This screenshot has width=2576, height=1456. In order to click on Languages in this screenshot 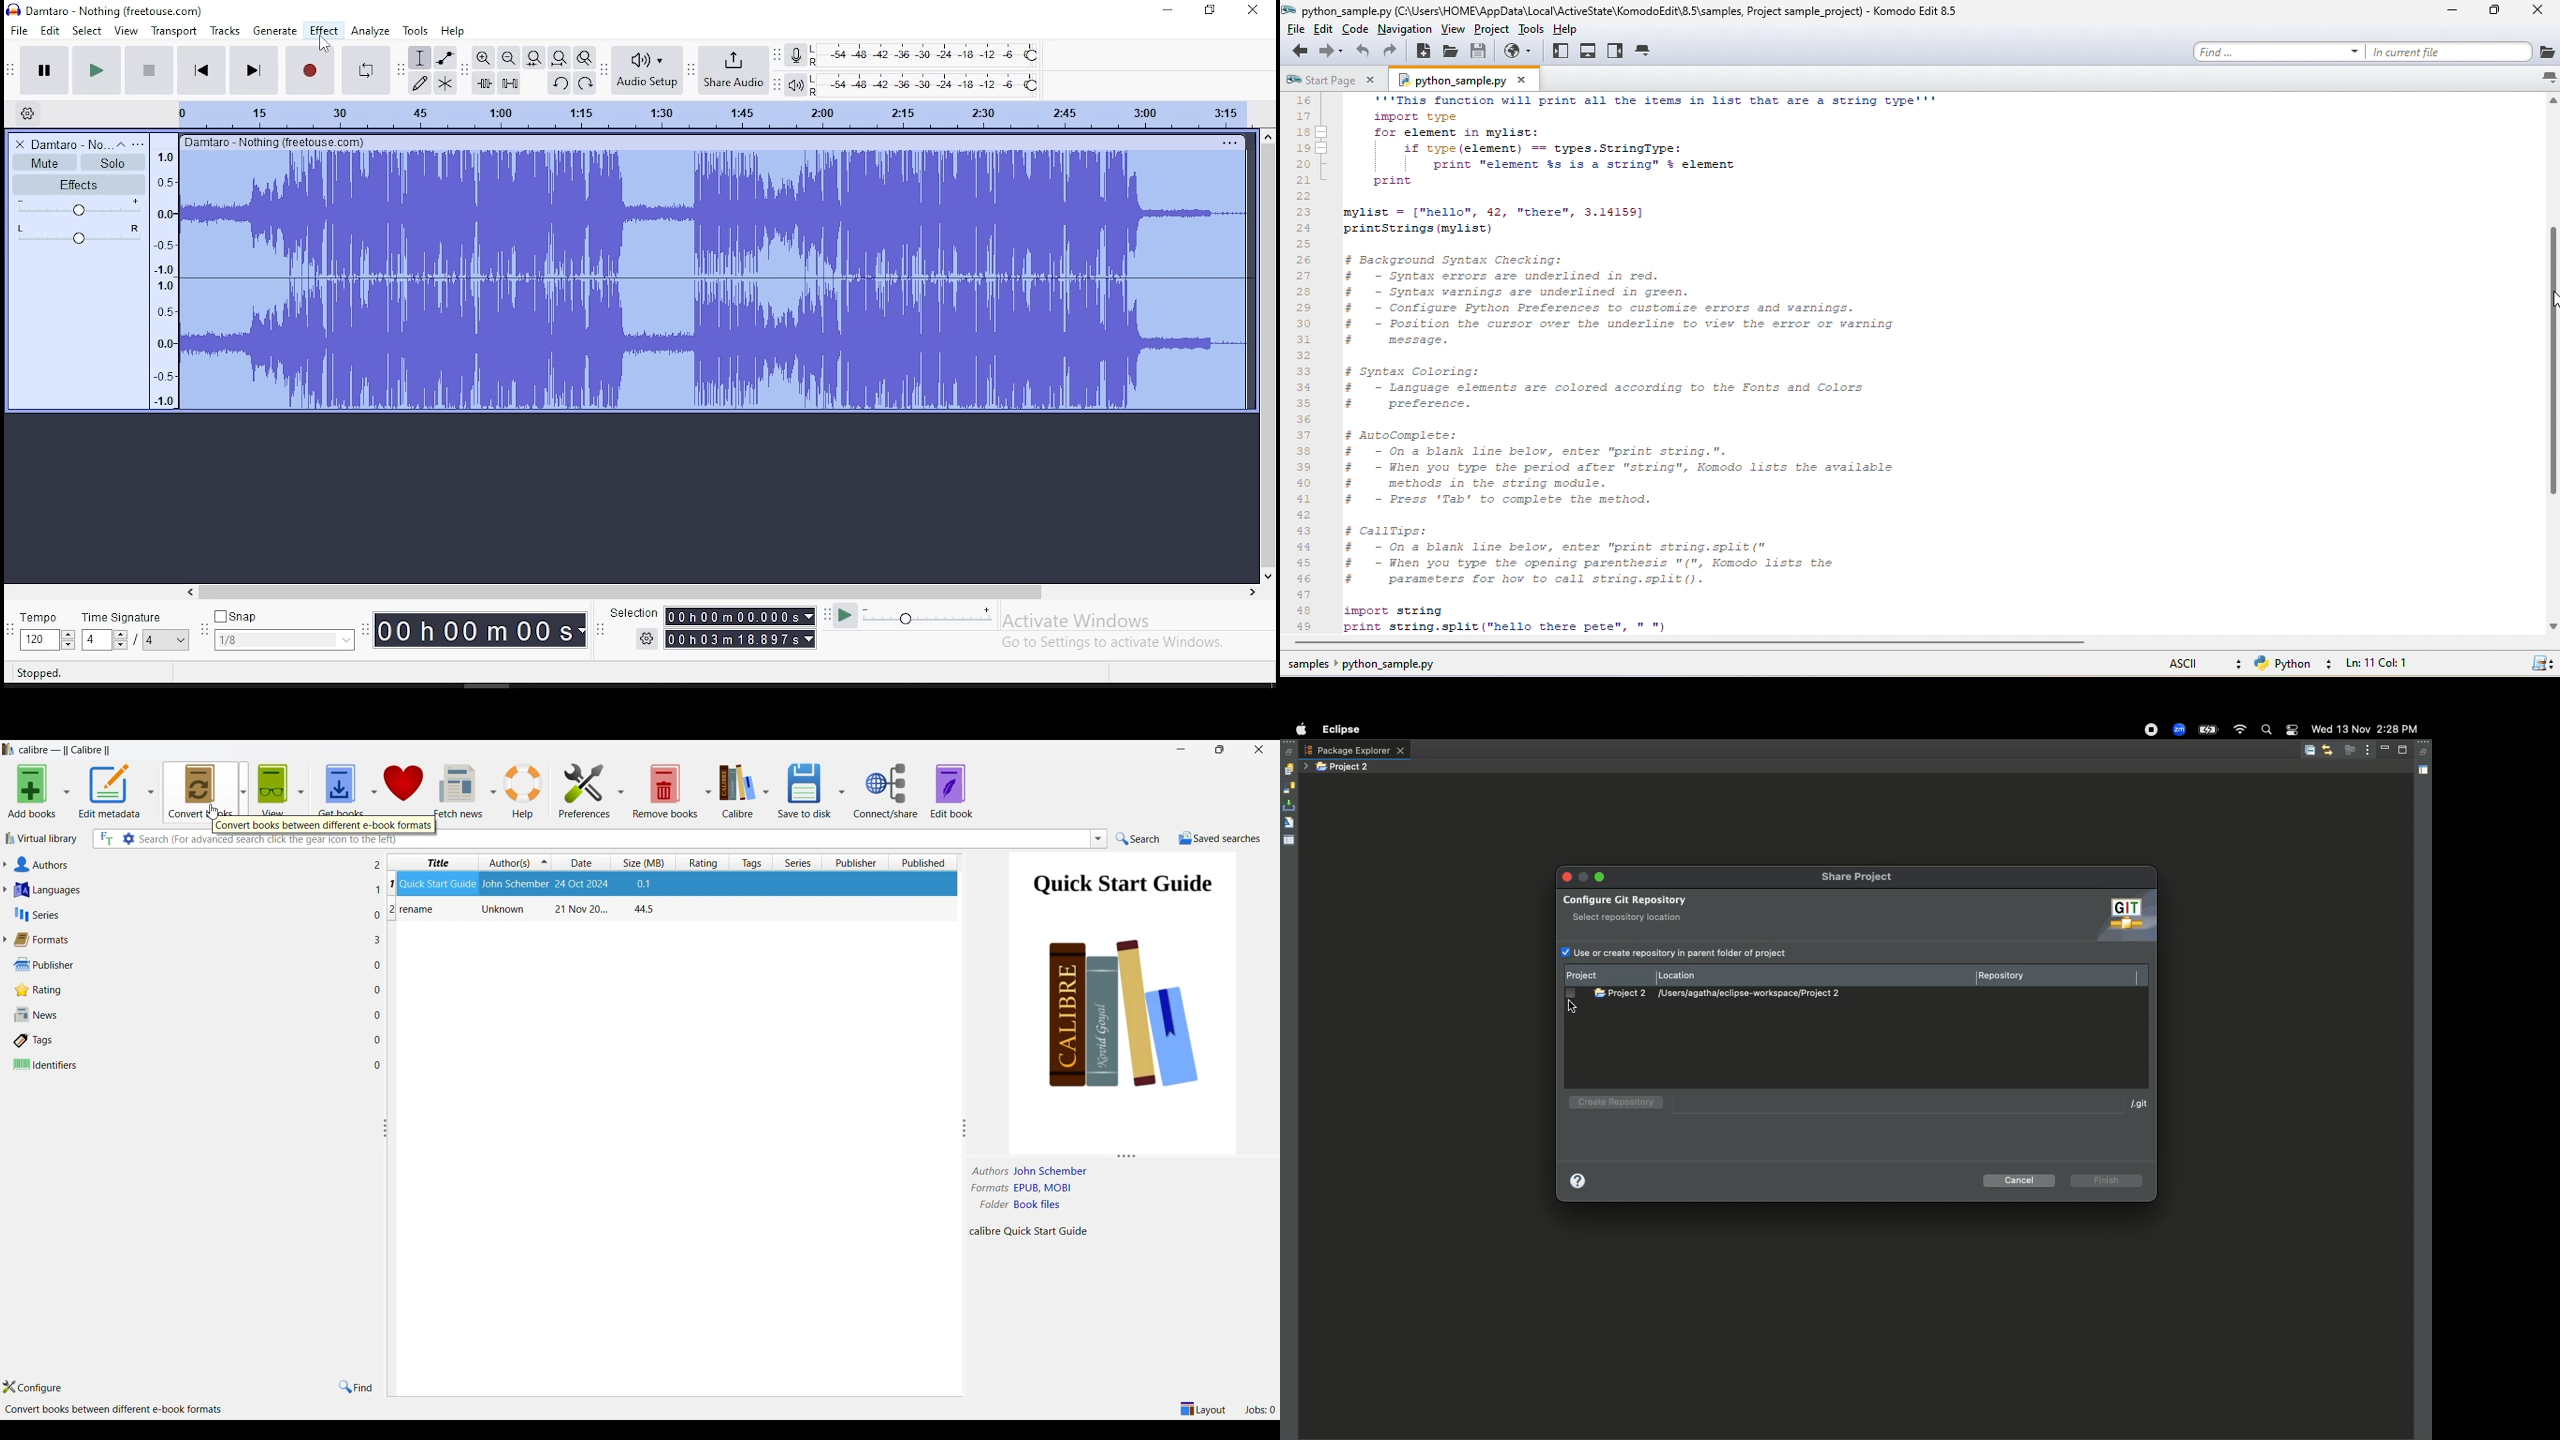, I will do `click(188, 890)`.